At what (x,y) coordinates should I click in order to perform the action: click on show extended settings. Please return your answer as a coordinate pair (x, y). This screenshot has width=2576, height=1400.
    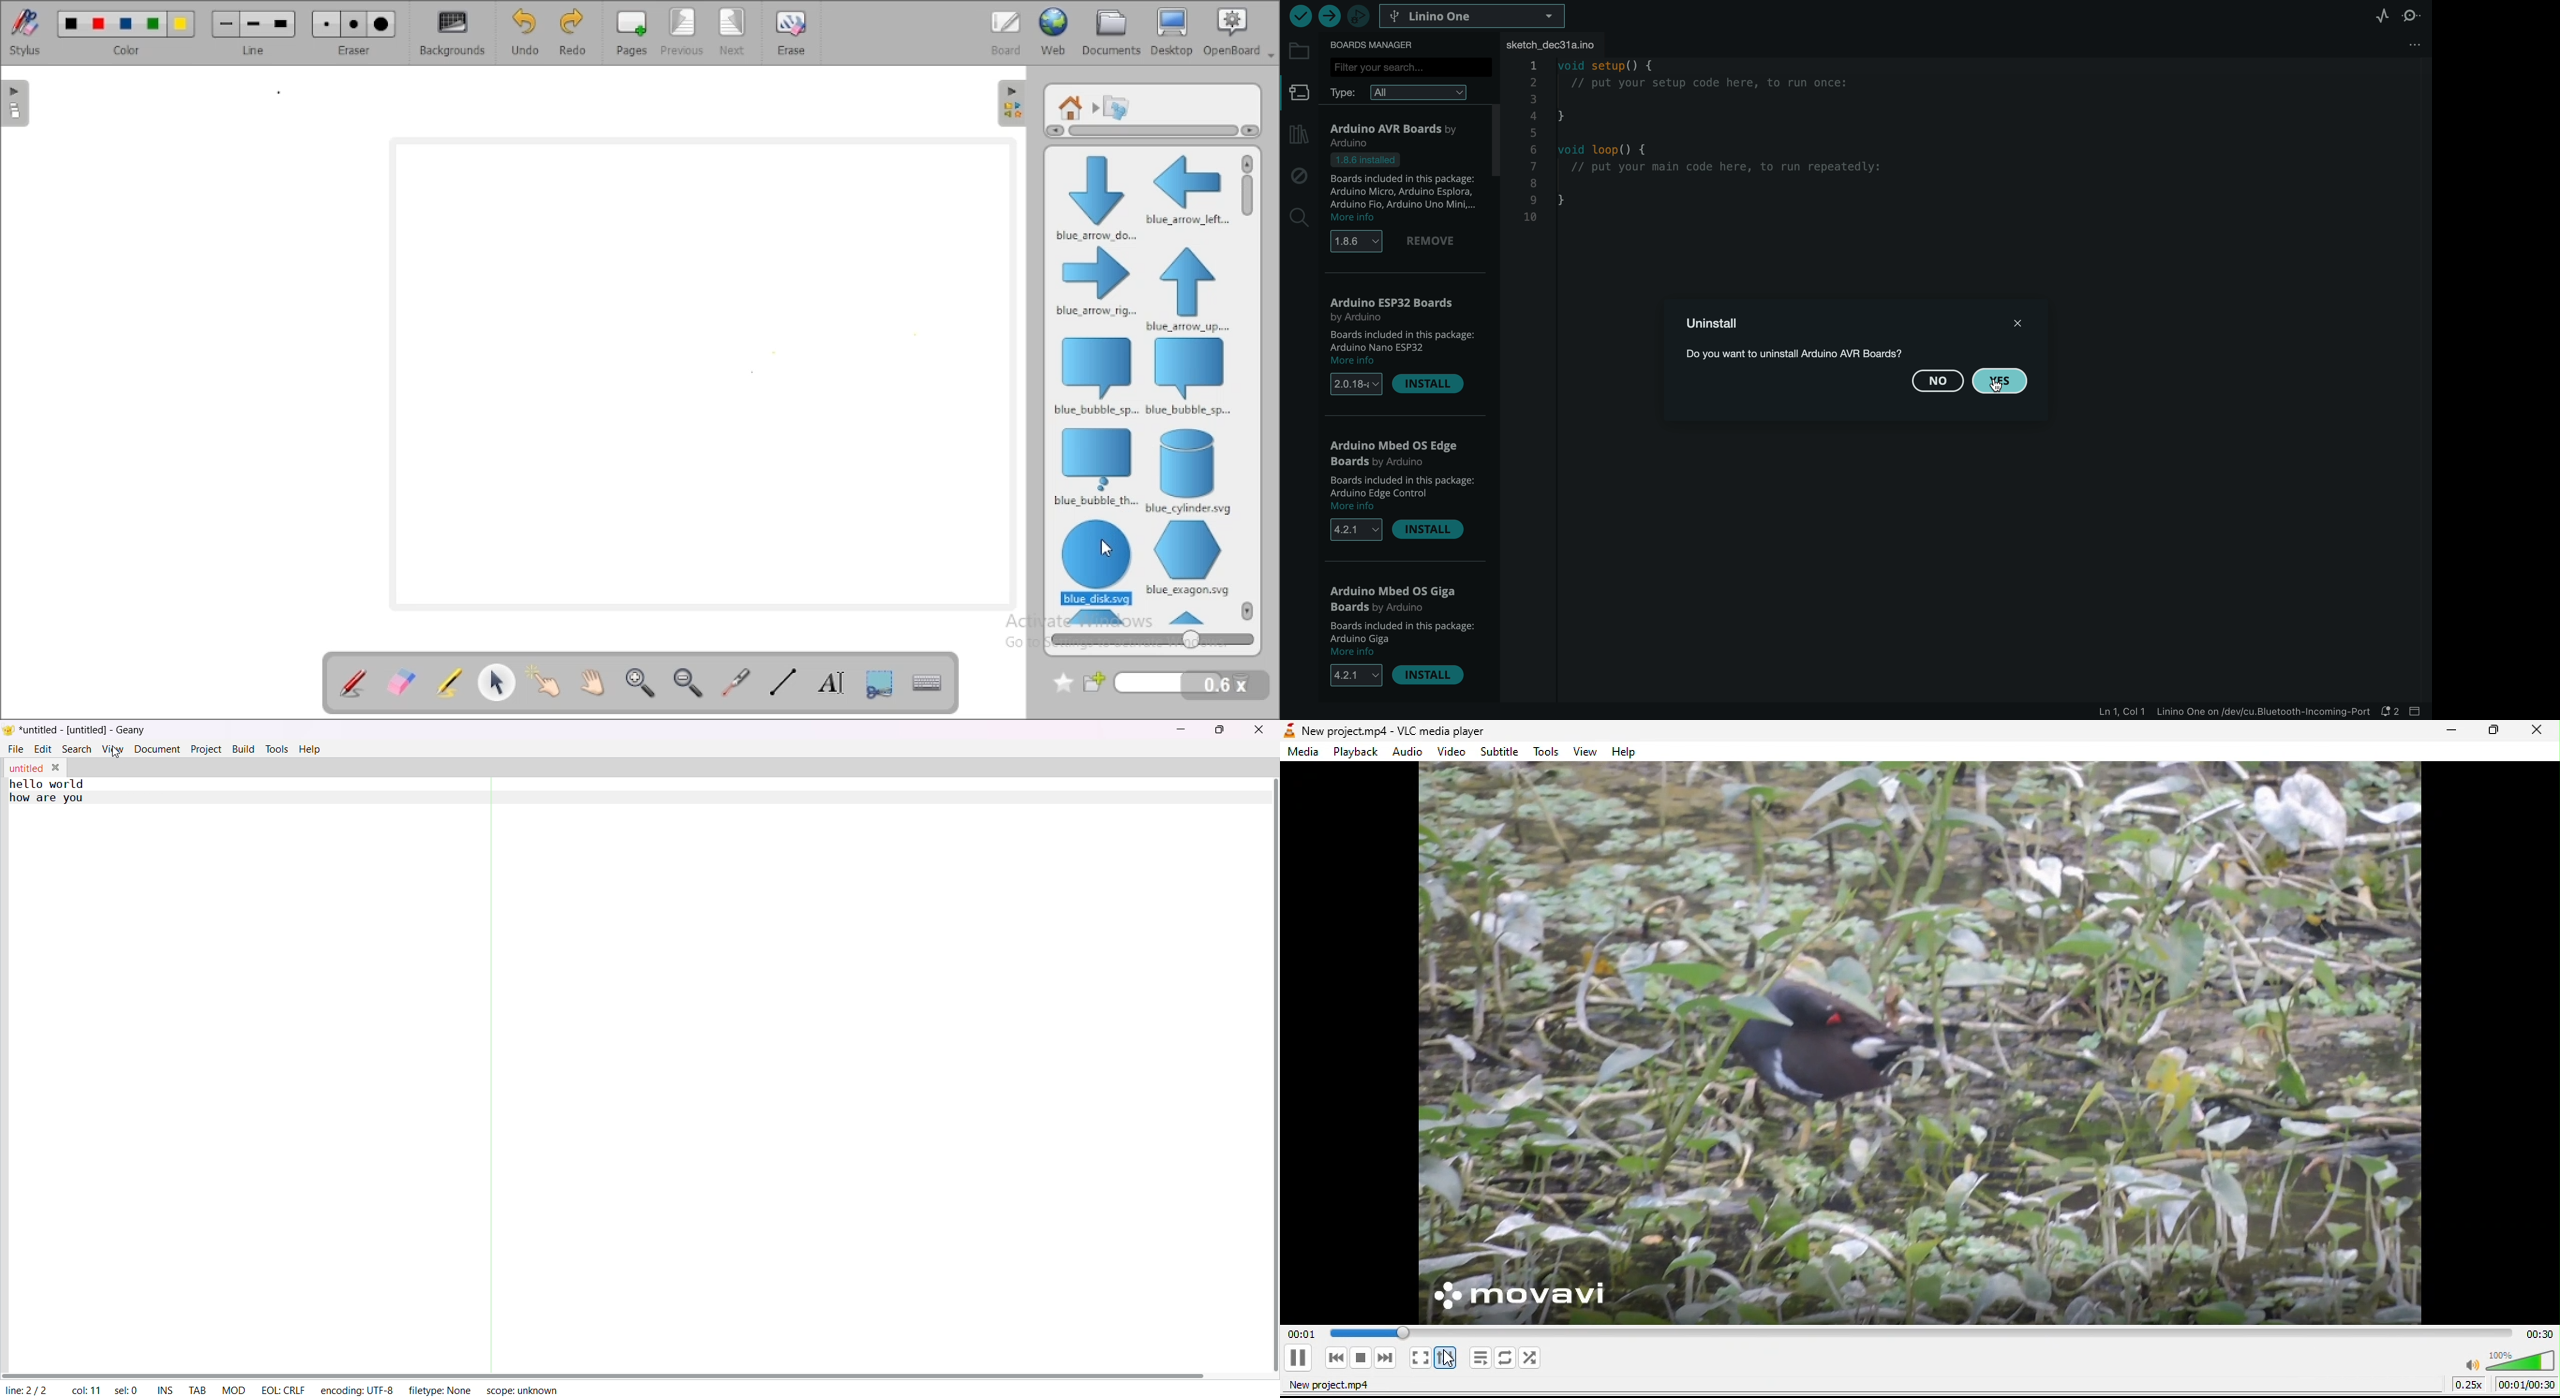
    Looking at the image, I should click on (1448, 1357).